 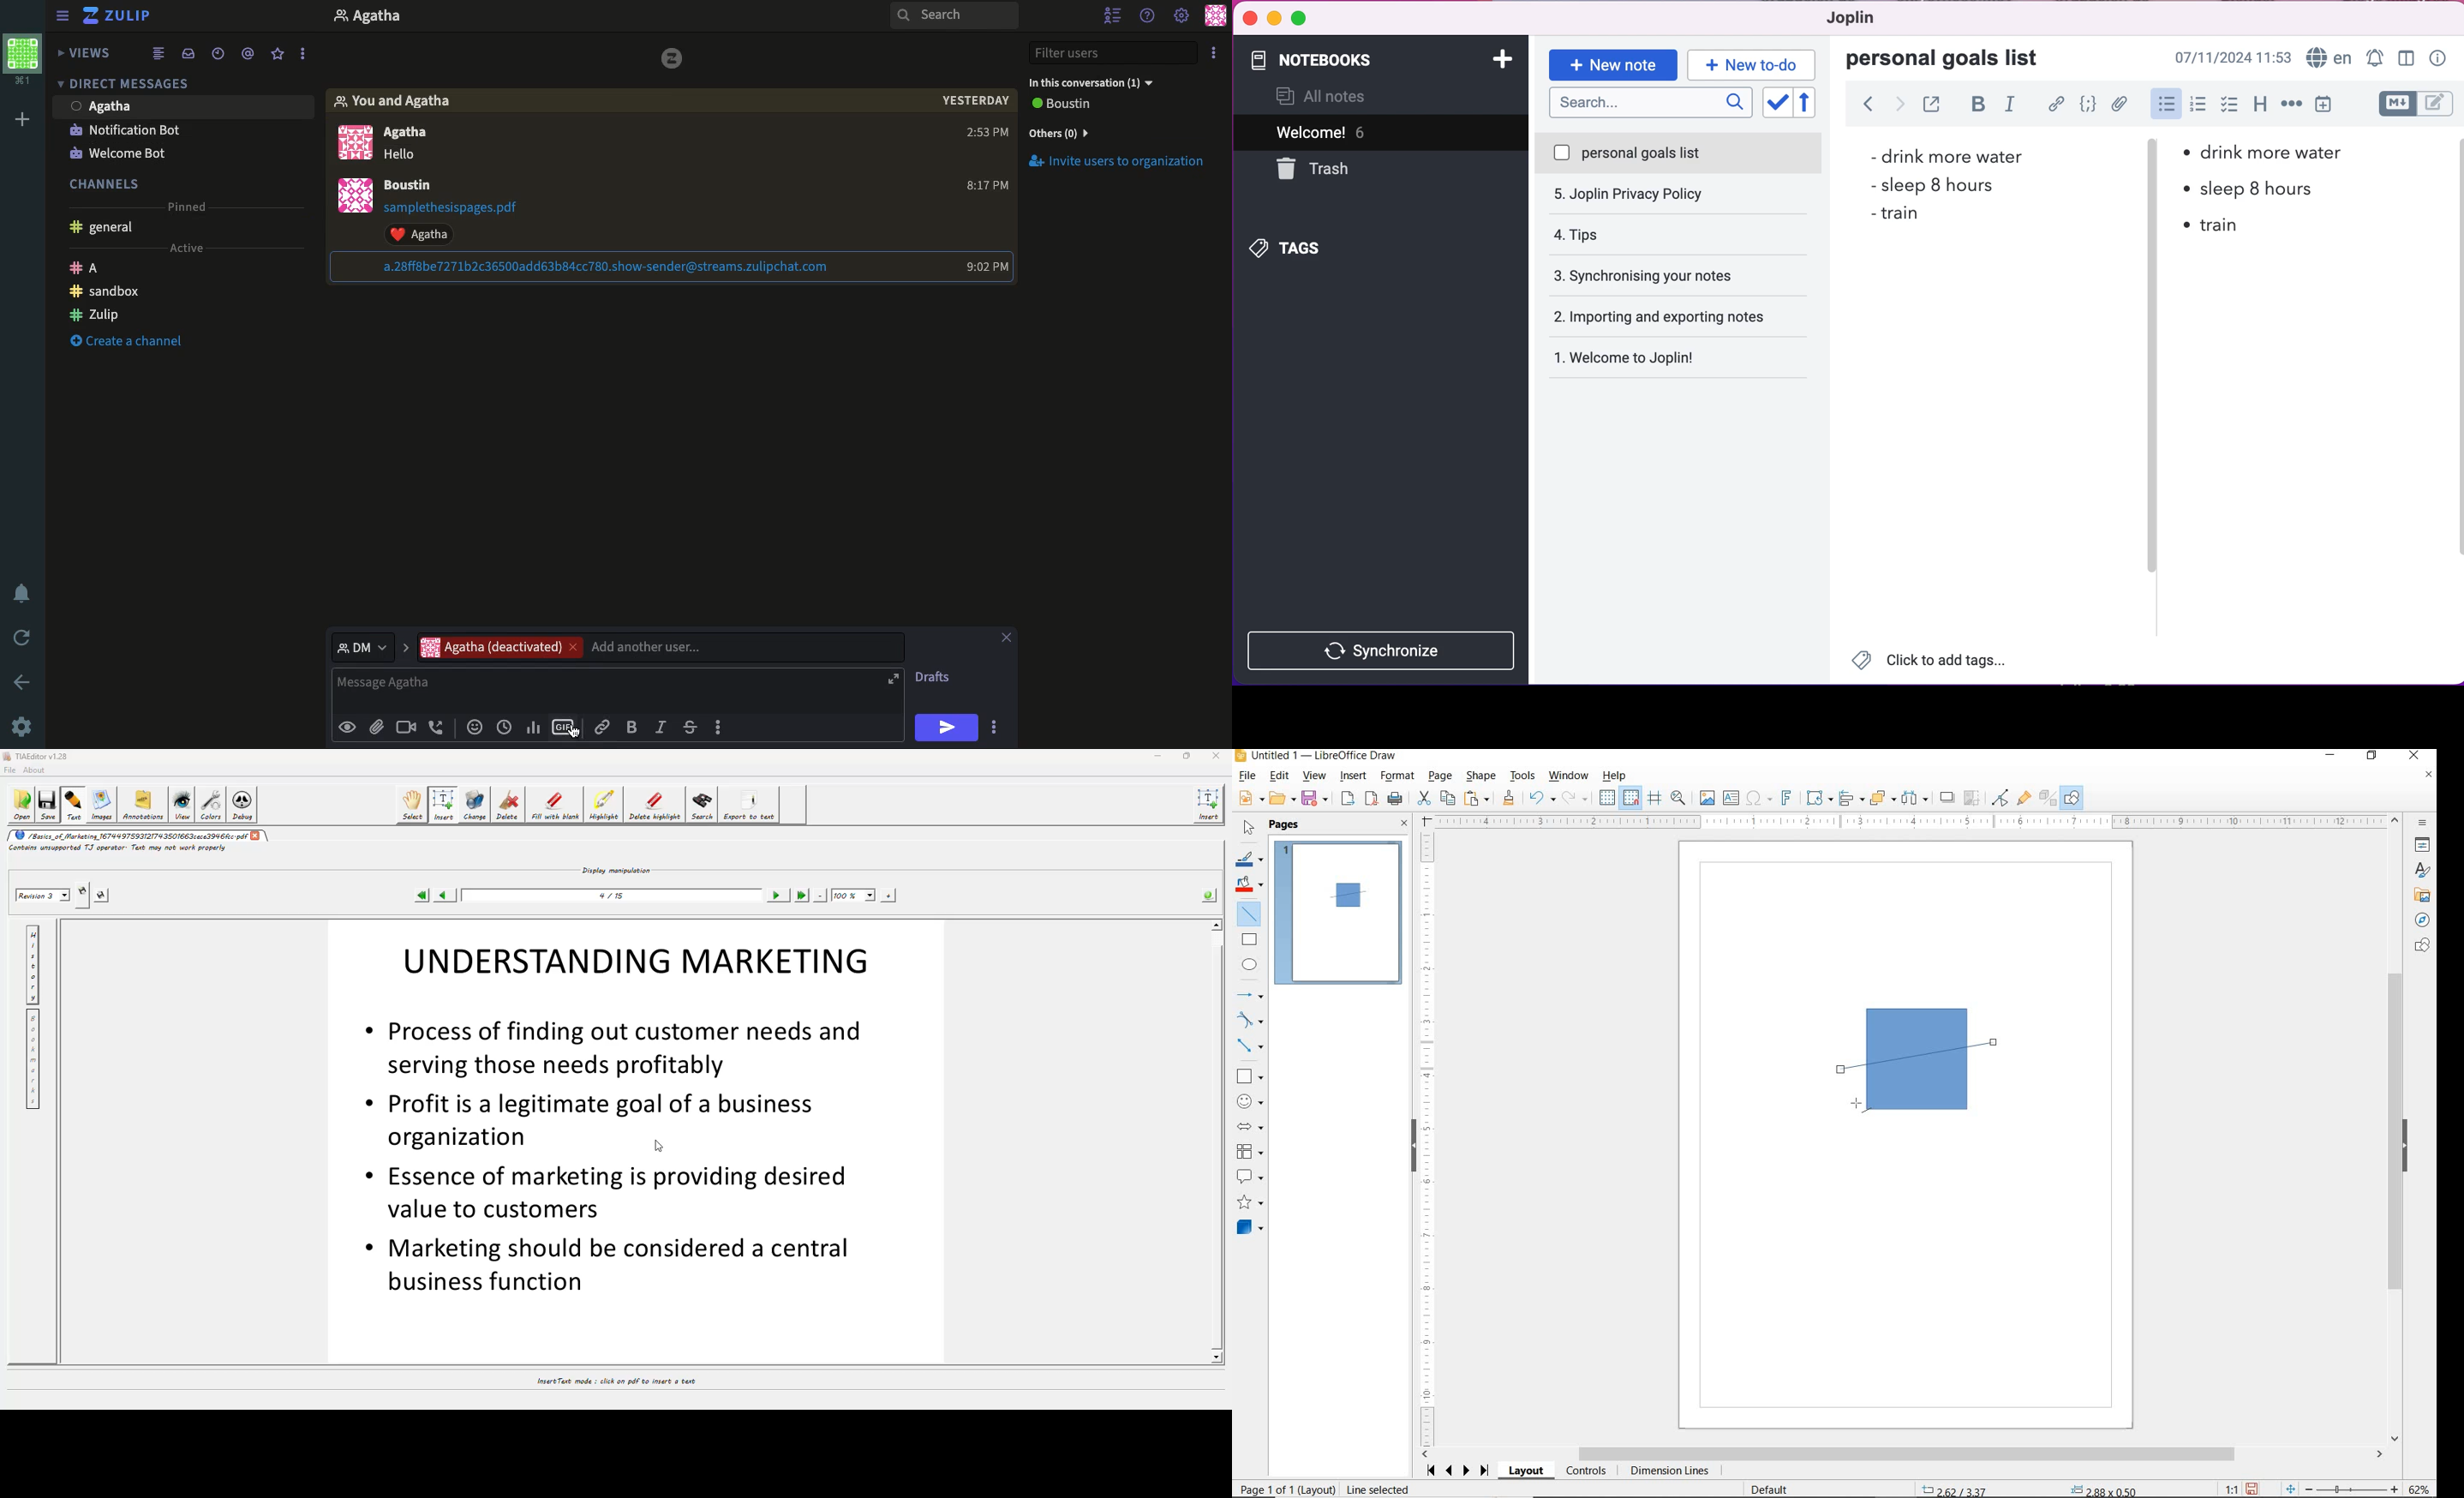 I want to click on COPY, so click(x=1447, y=799).